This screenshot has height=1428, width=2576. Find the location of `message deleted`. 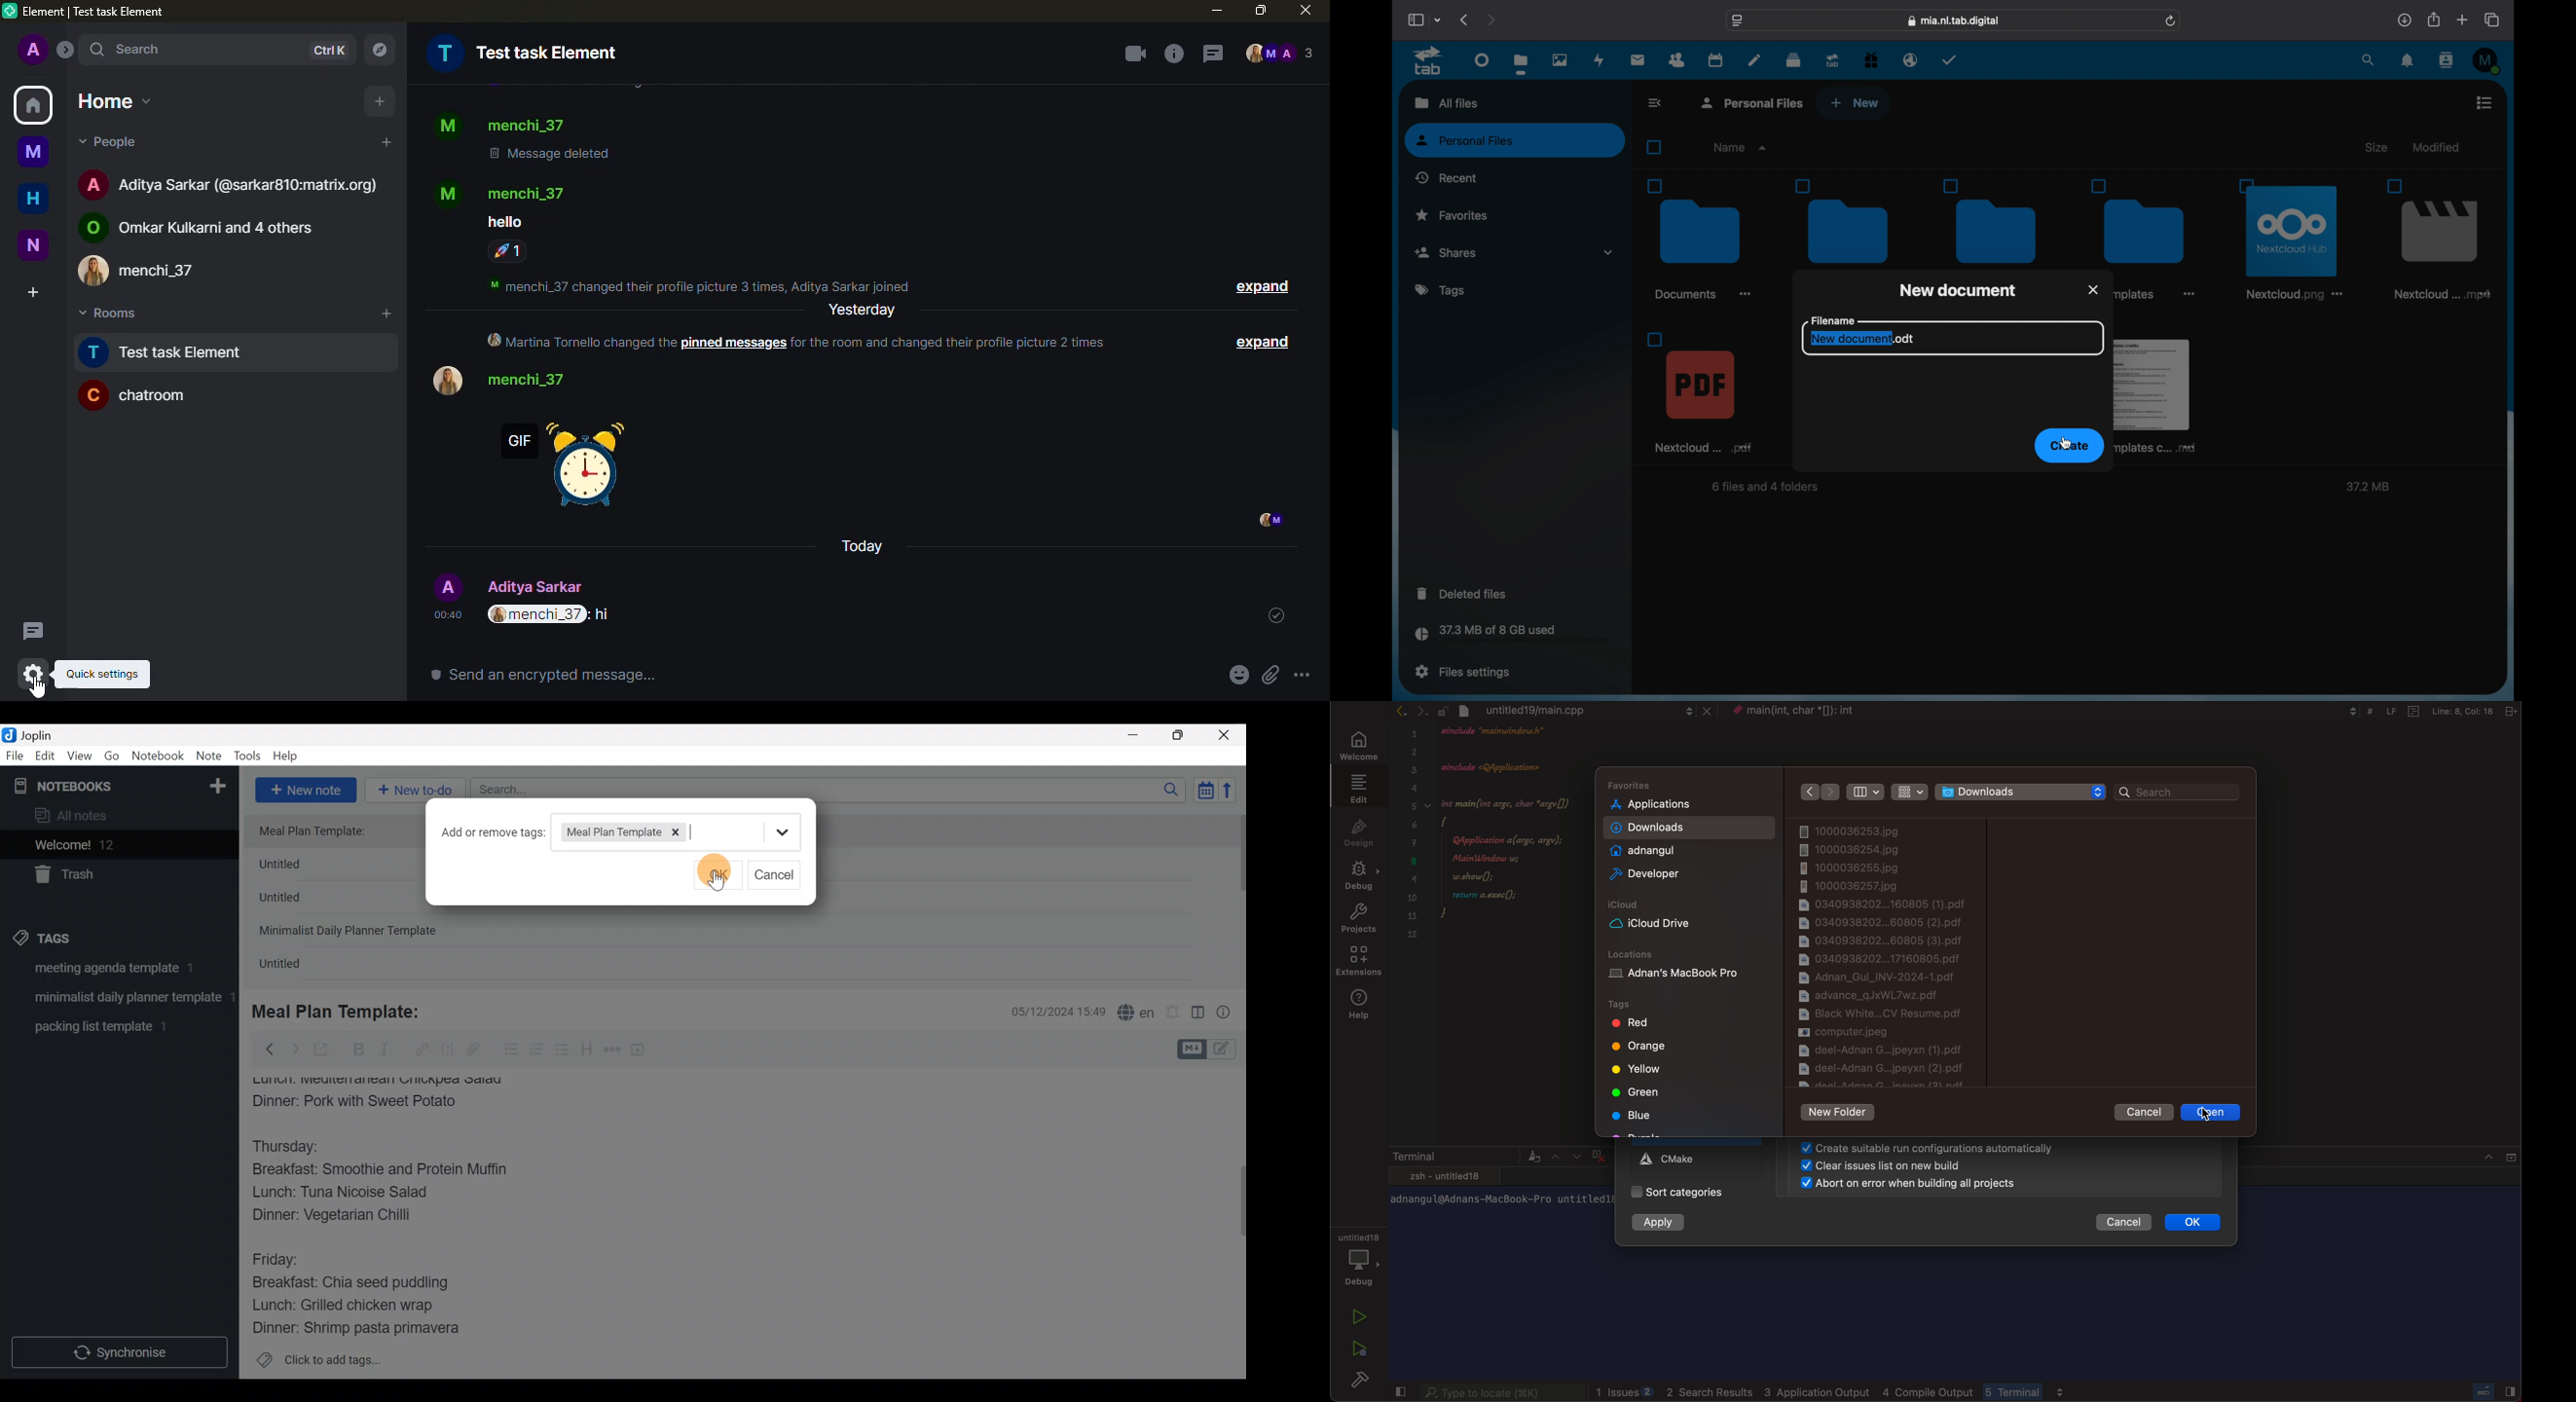

message deleted is located at coordinates (549, 152).